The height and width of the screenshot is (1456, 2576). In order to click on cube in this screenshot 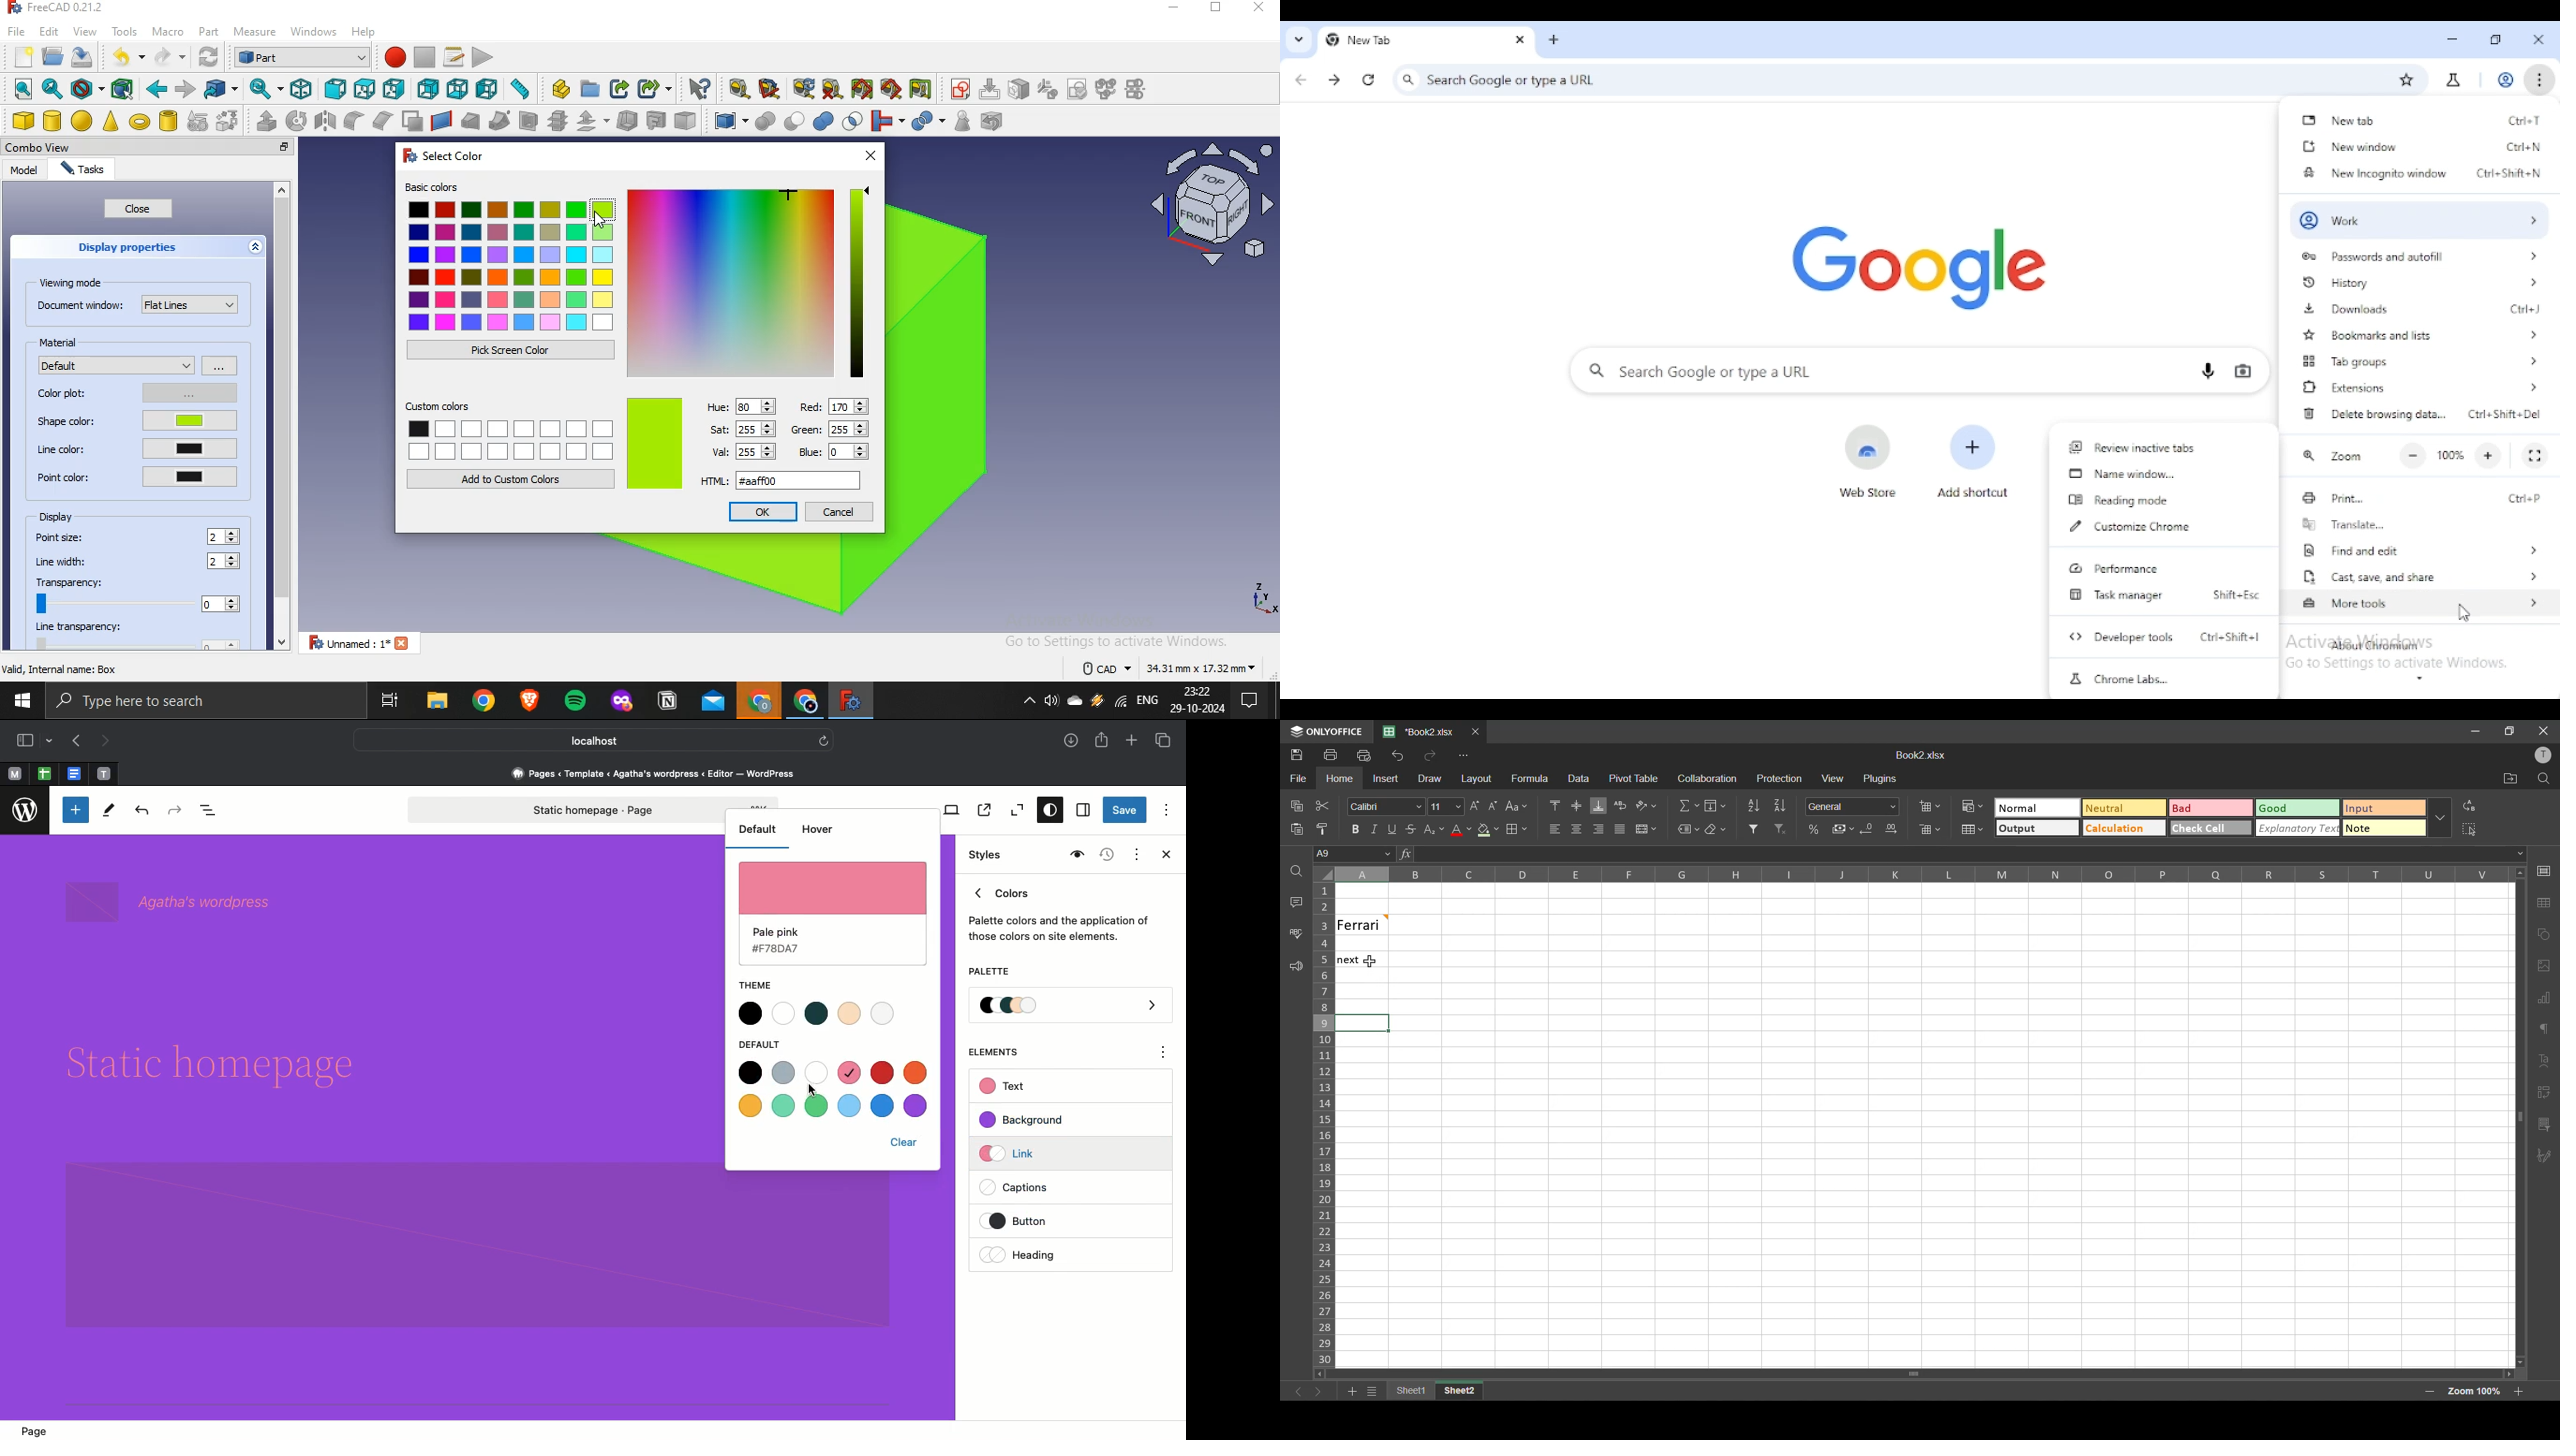, I will do `click(22, 121)`.